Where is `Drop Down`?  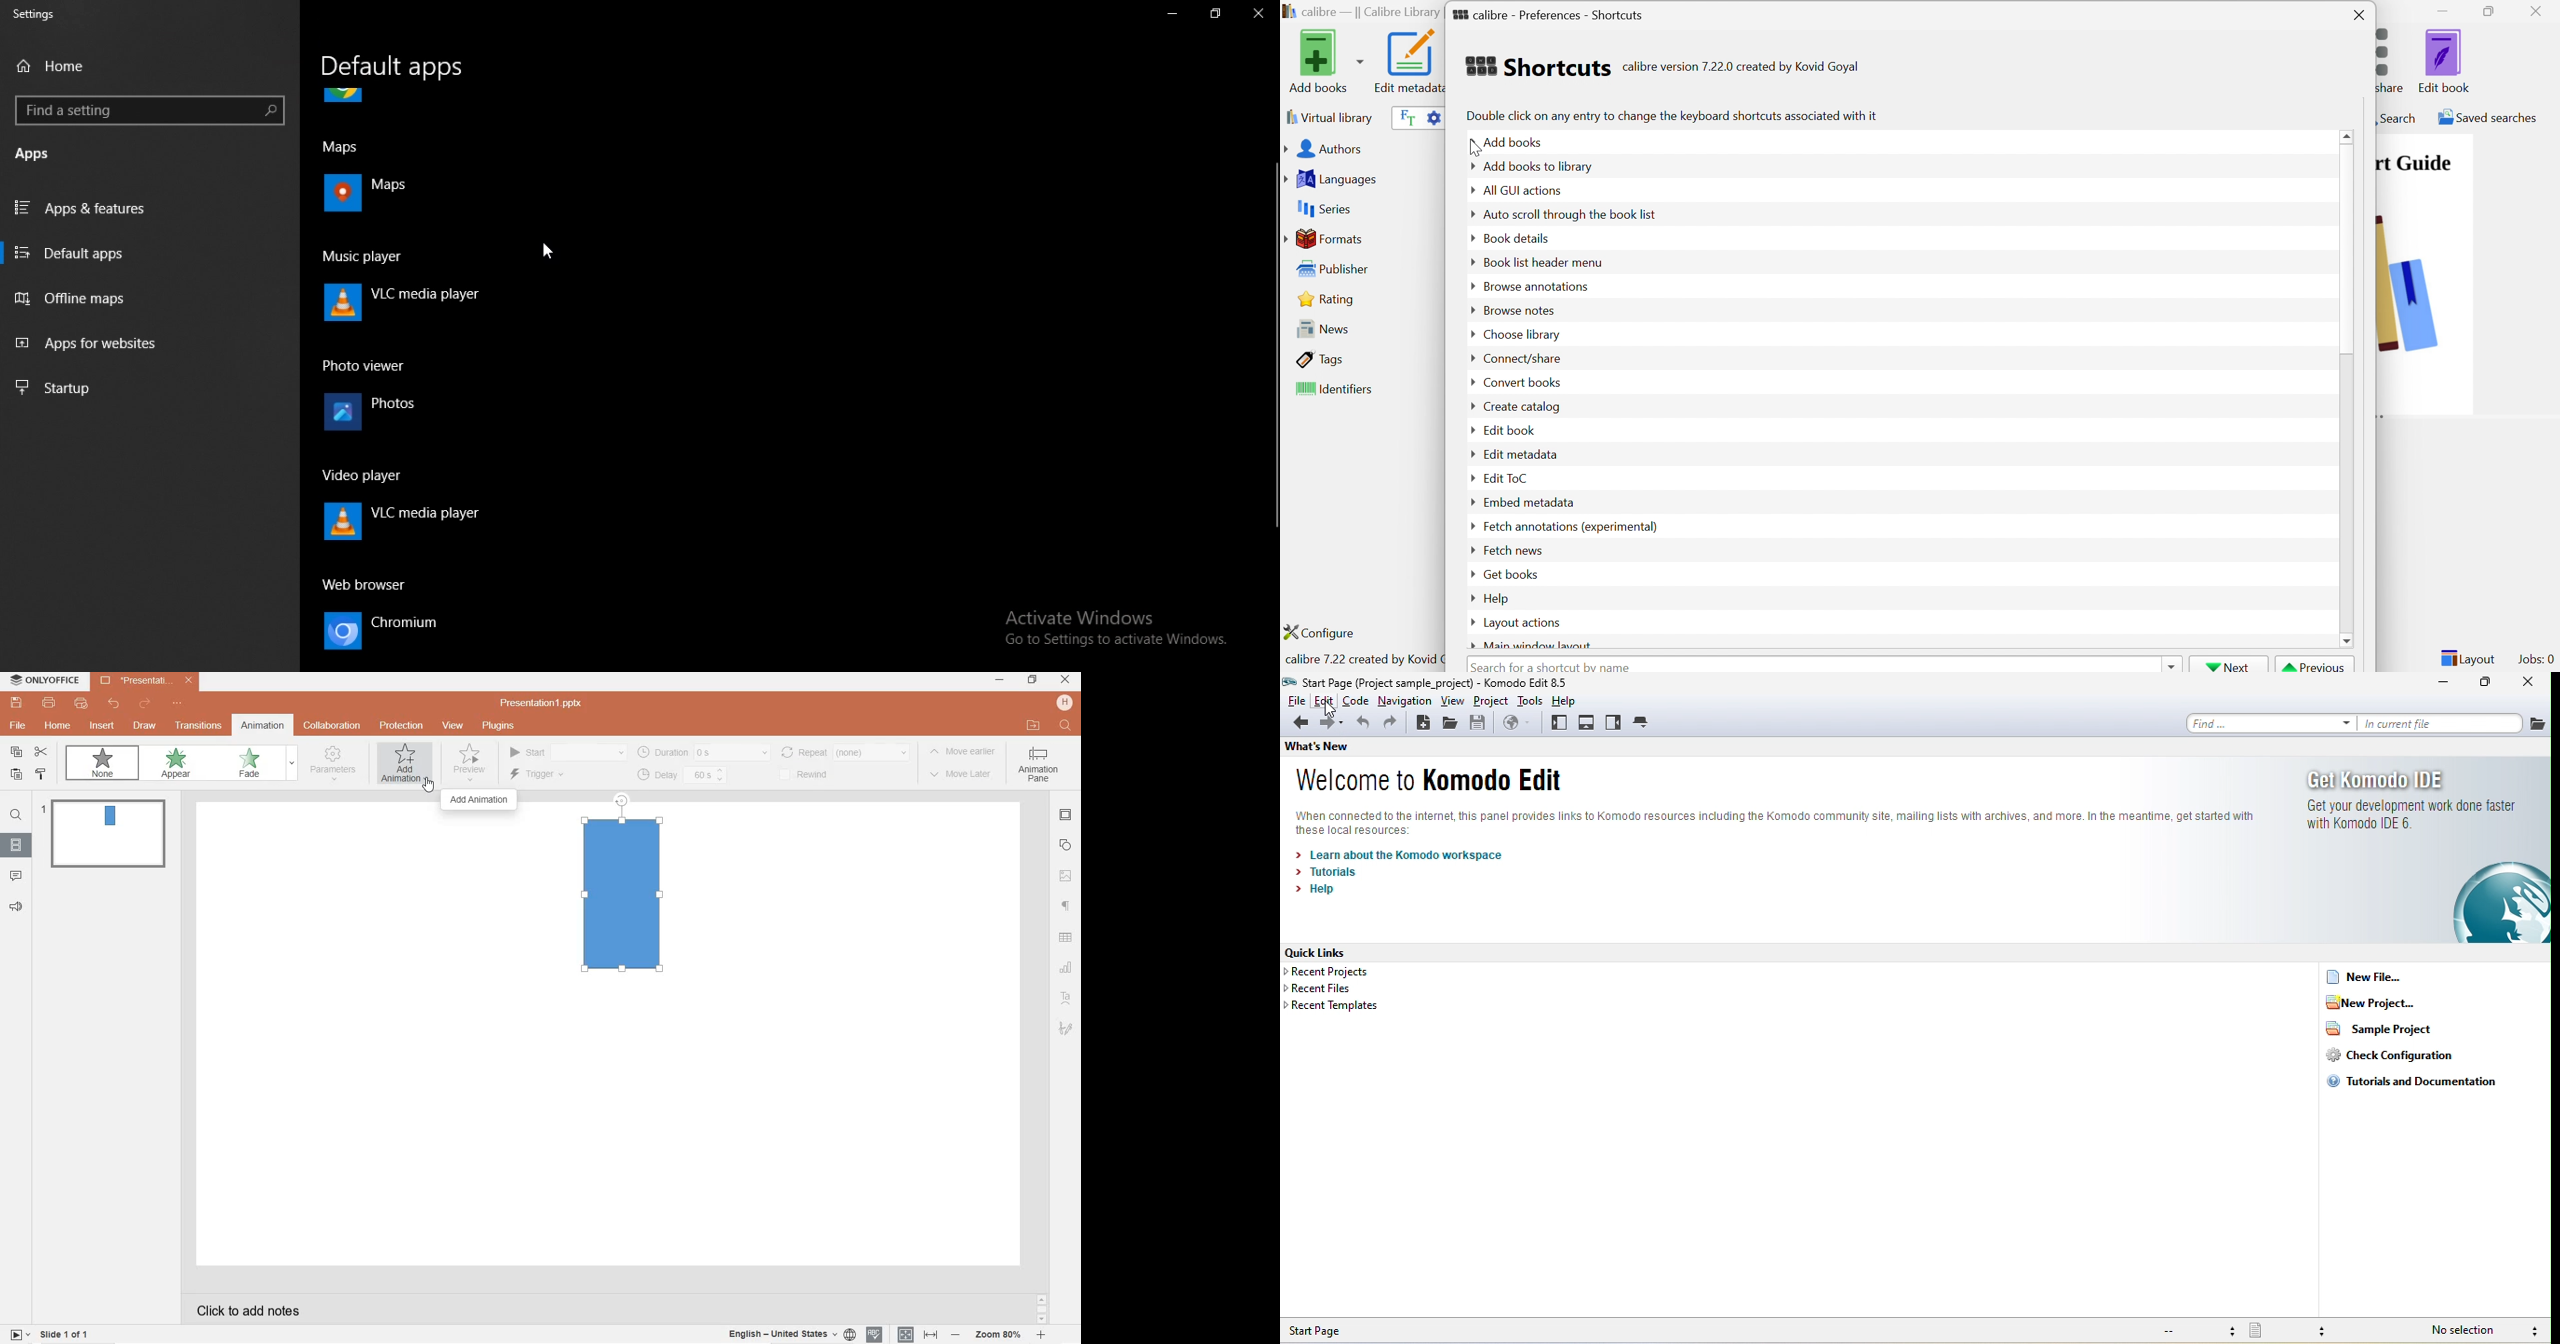 Drop Down is located at coordinates (1471, 645).